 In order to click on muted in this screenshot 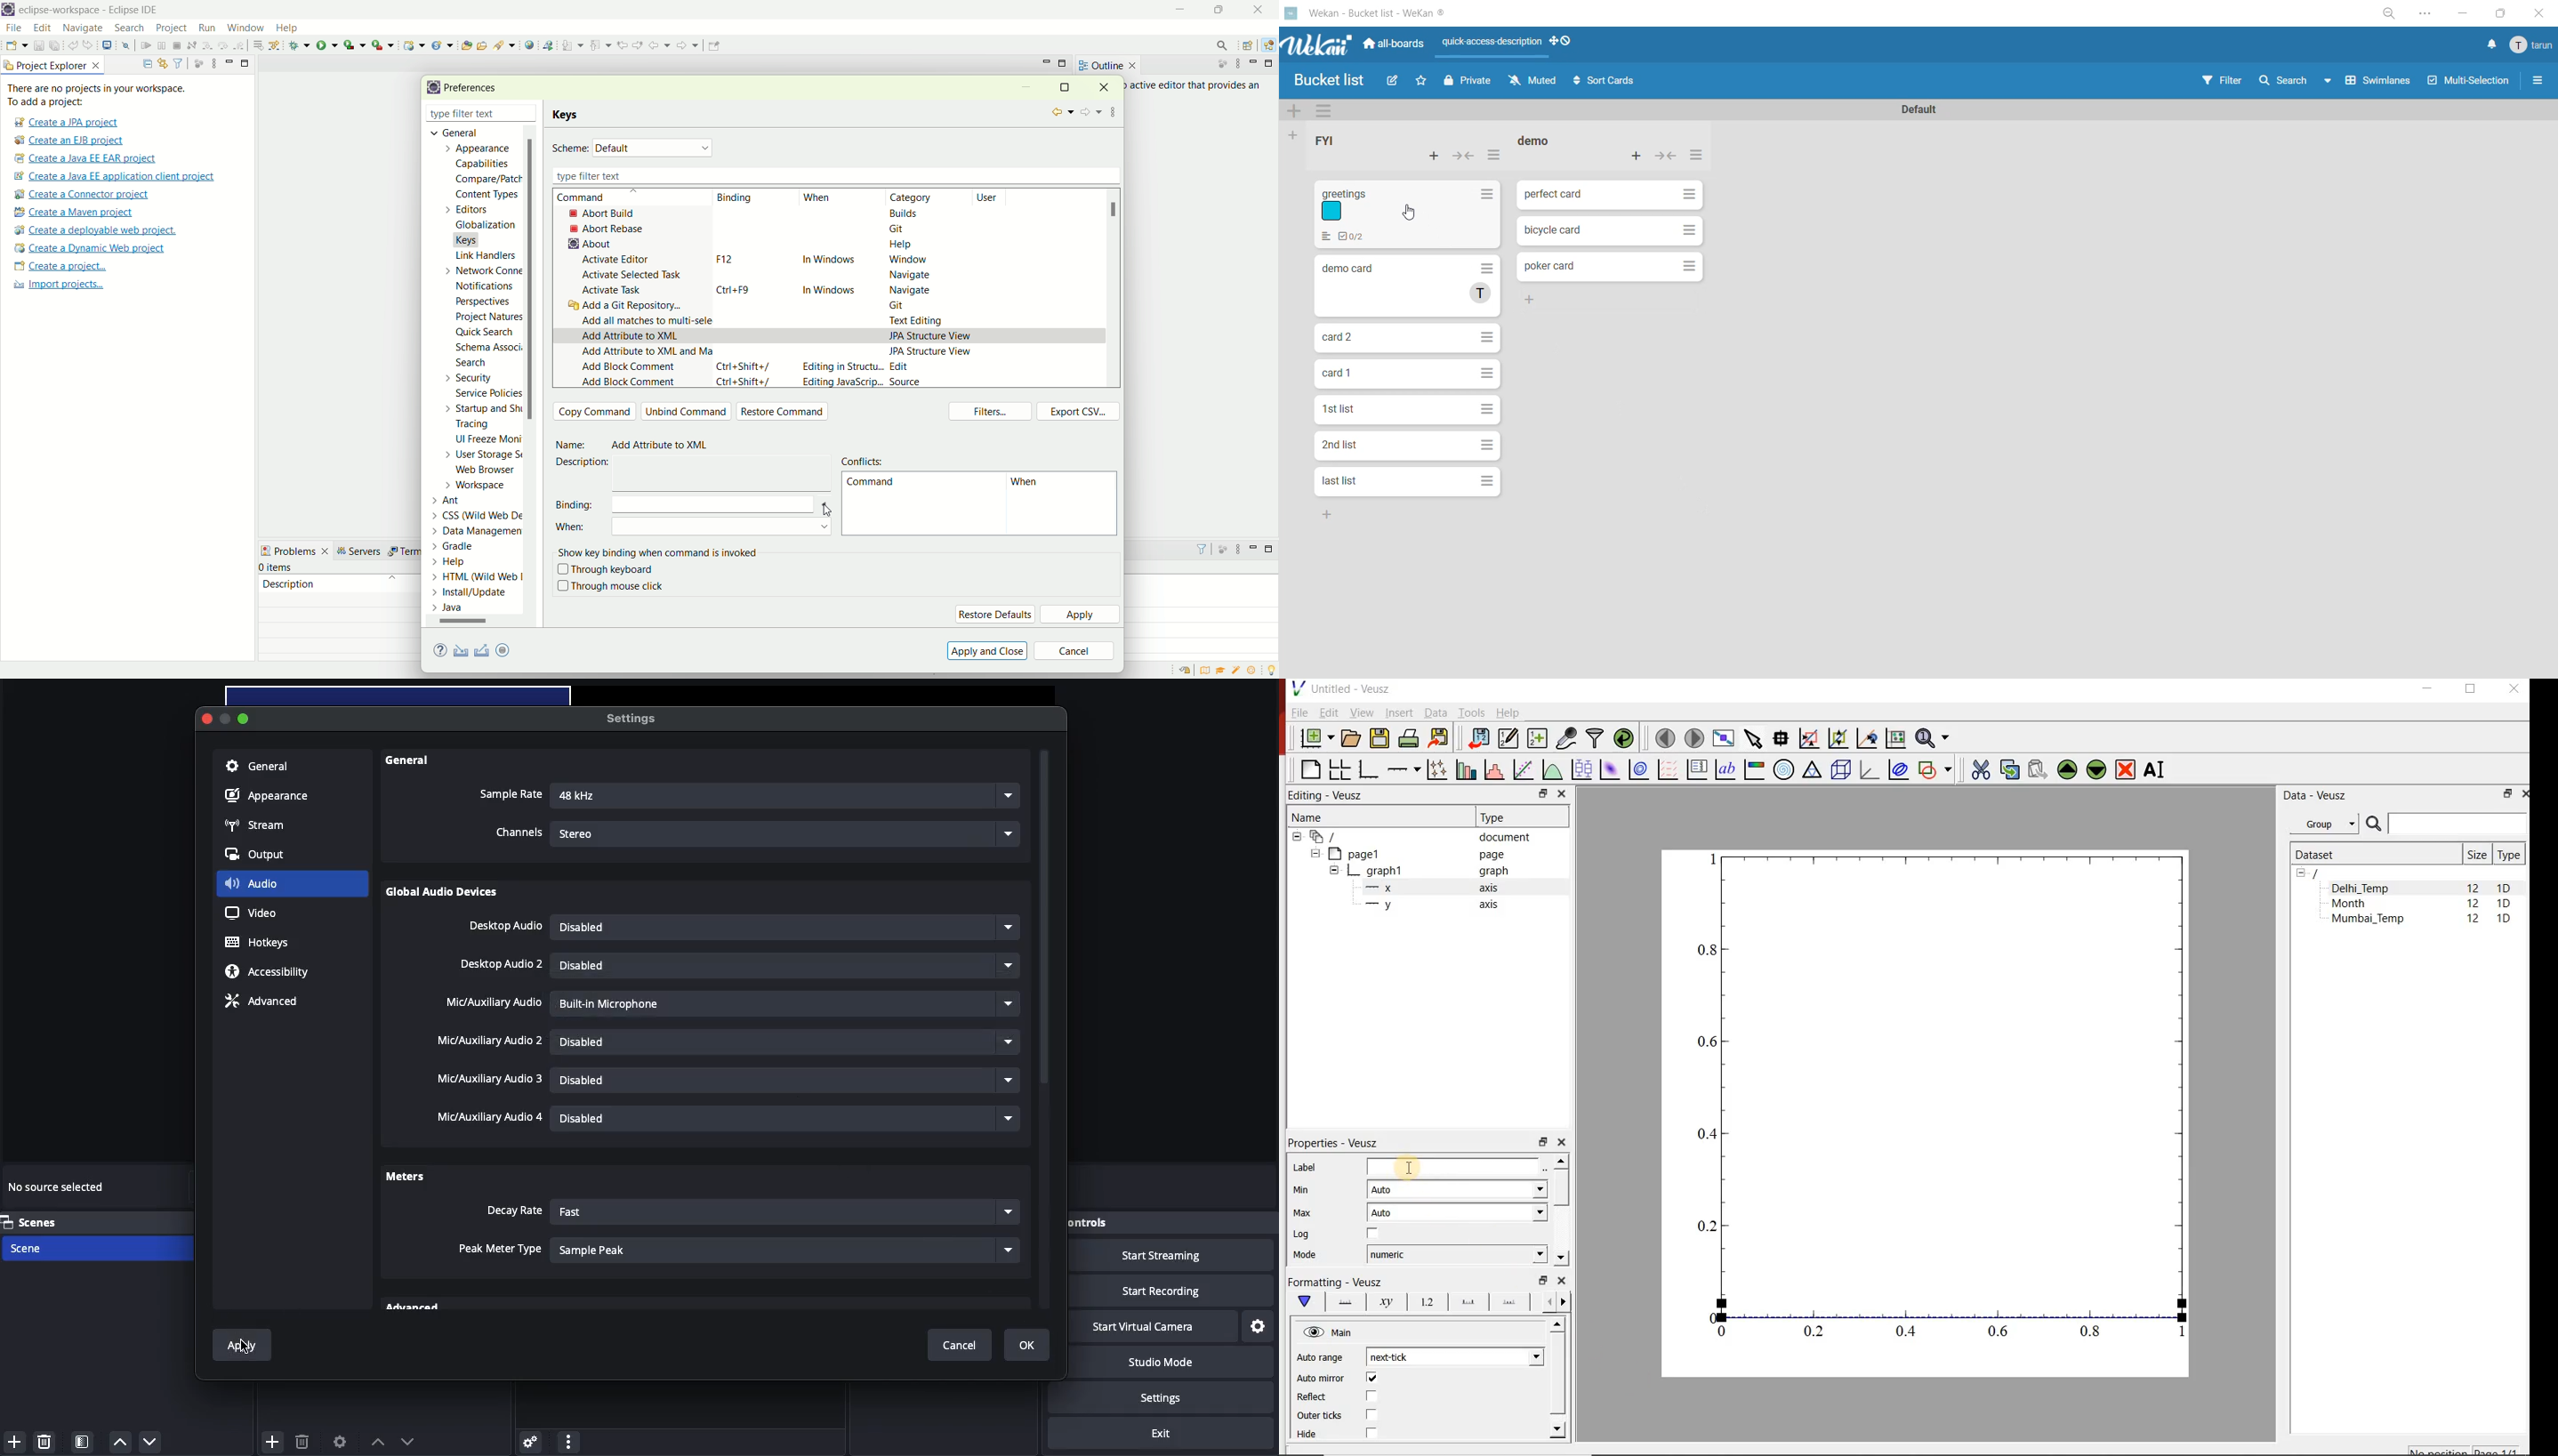, I will do `click(1533, 79)`.